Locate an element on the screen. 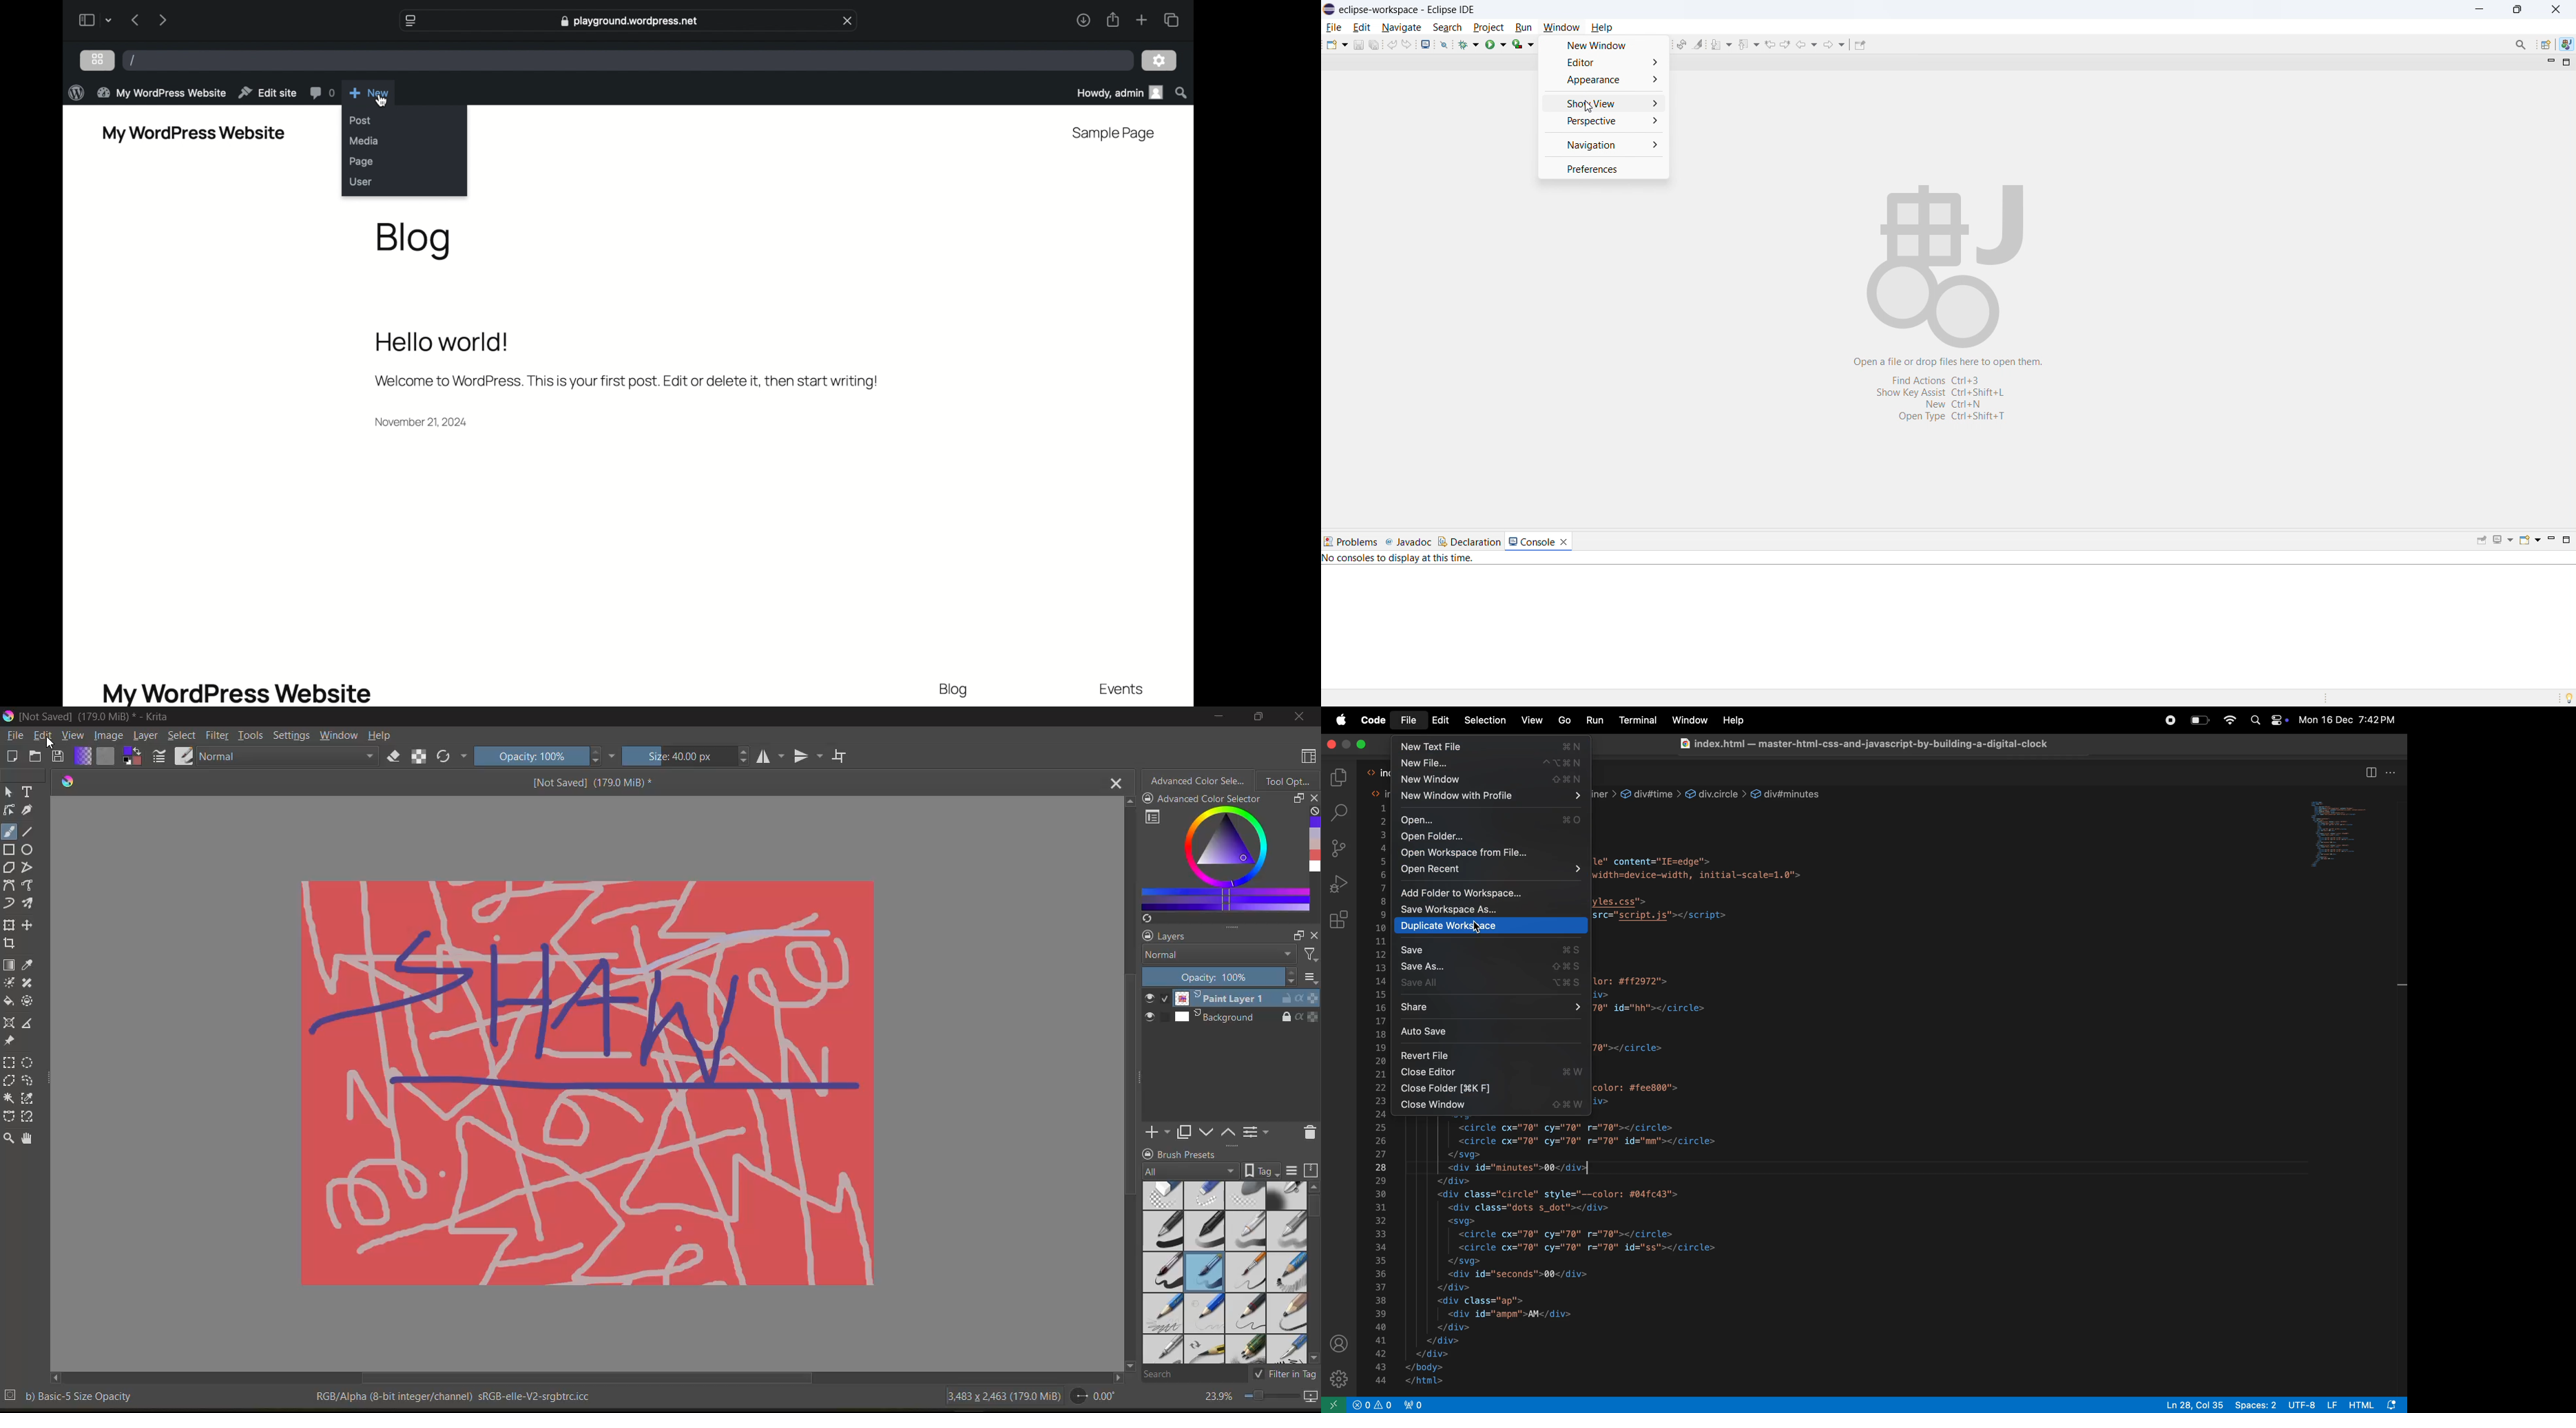 This screenshot has height=1428, width=2576. add folderto workspace is located at coordinates (1490, 893).